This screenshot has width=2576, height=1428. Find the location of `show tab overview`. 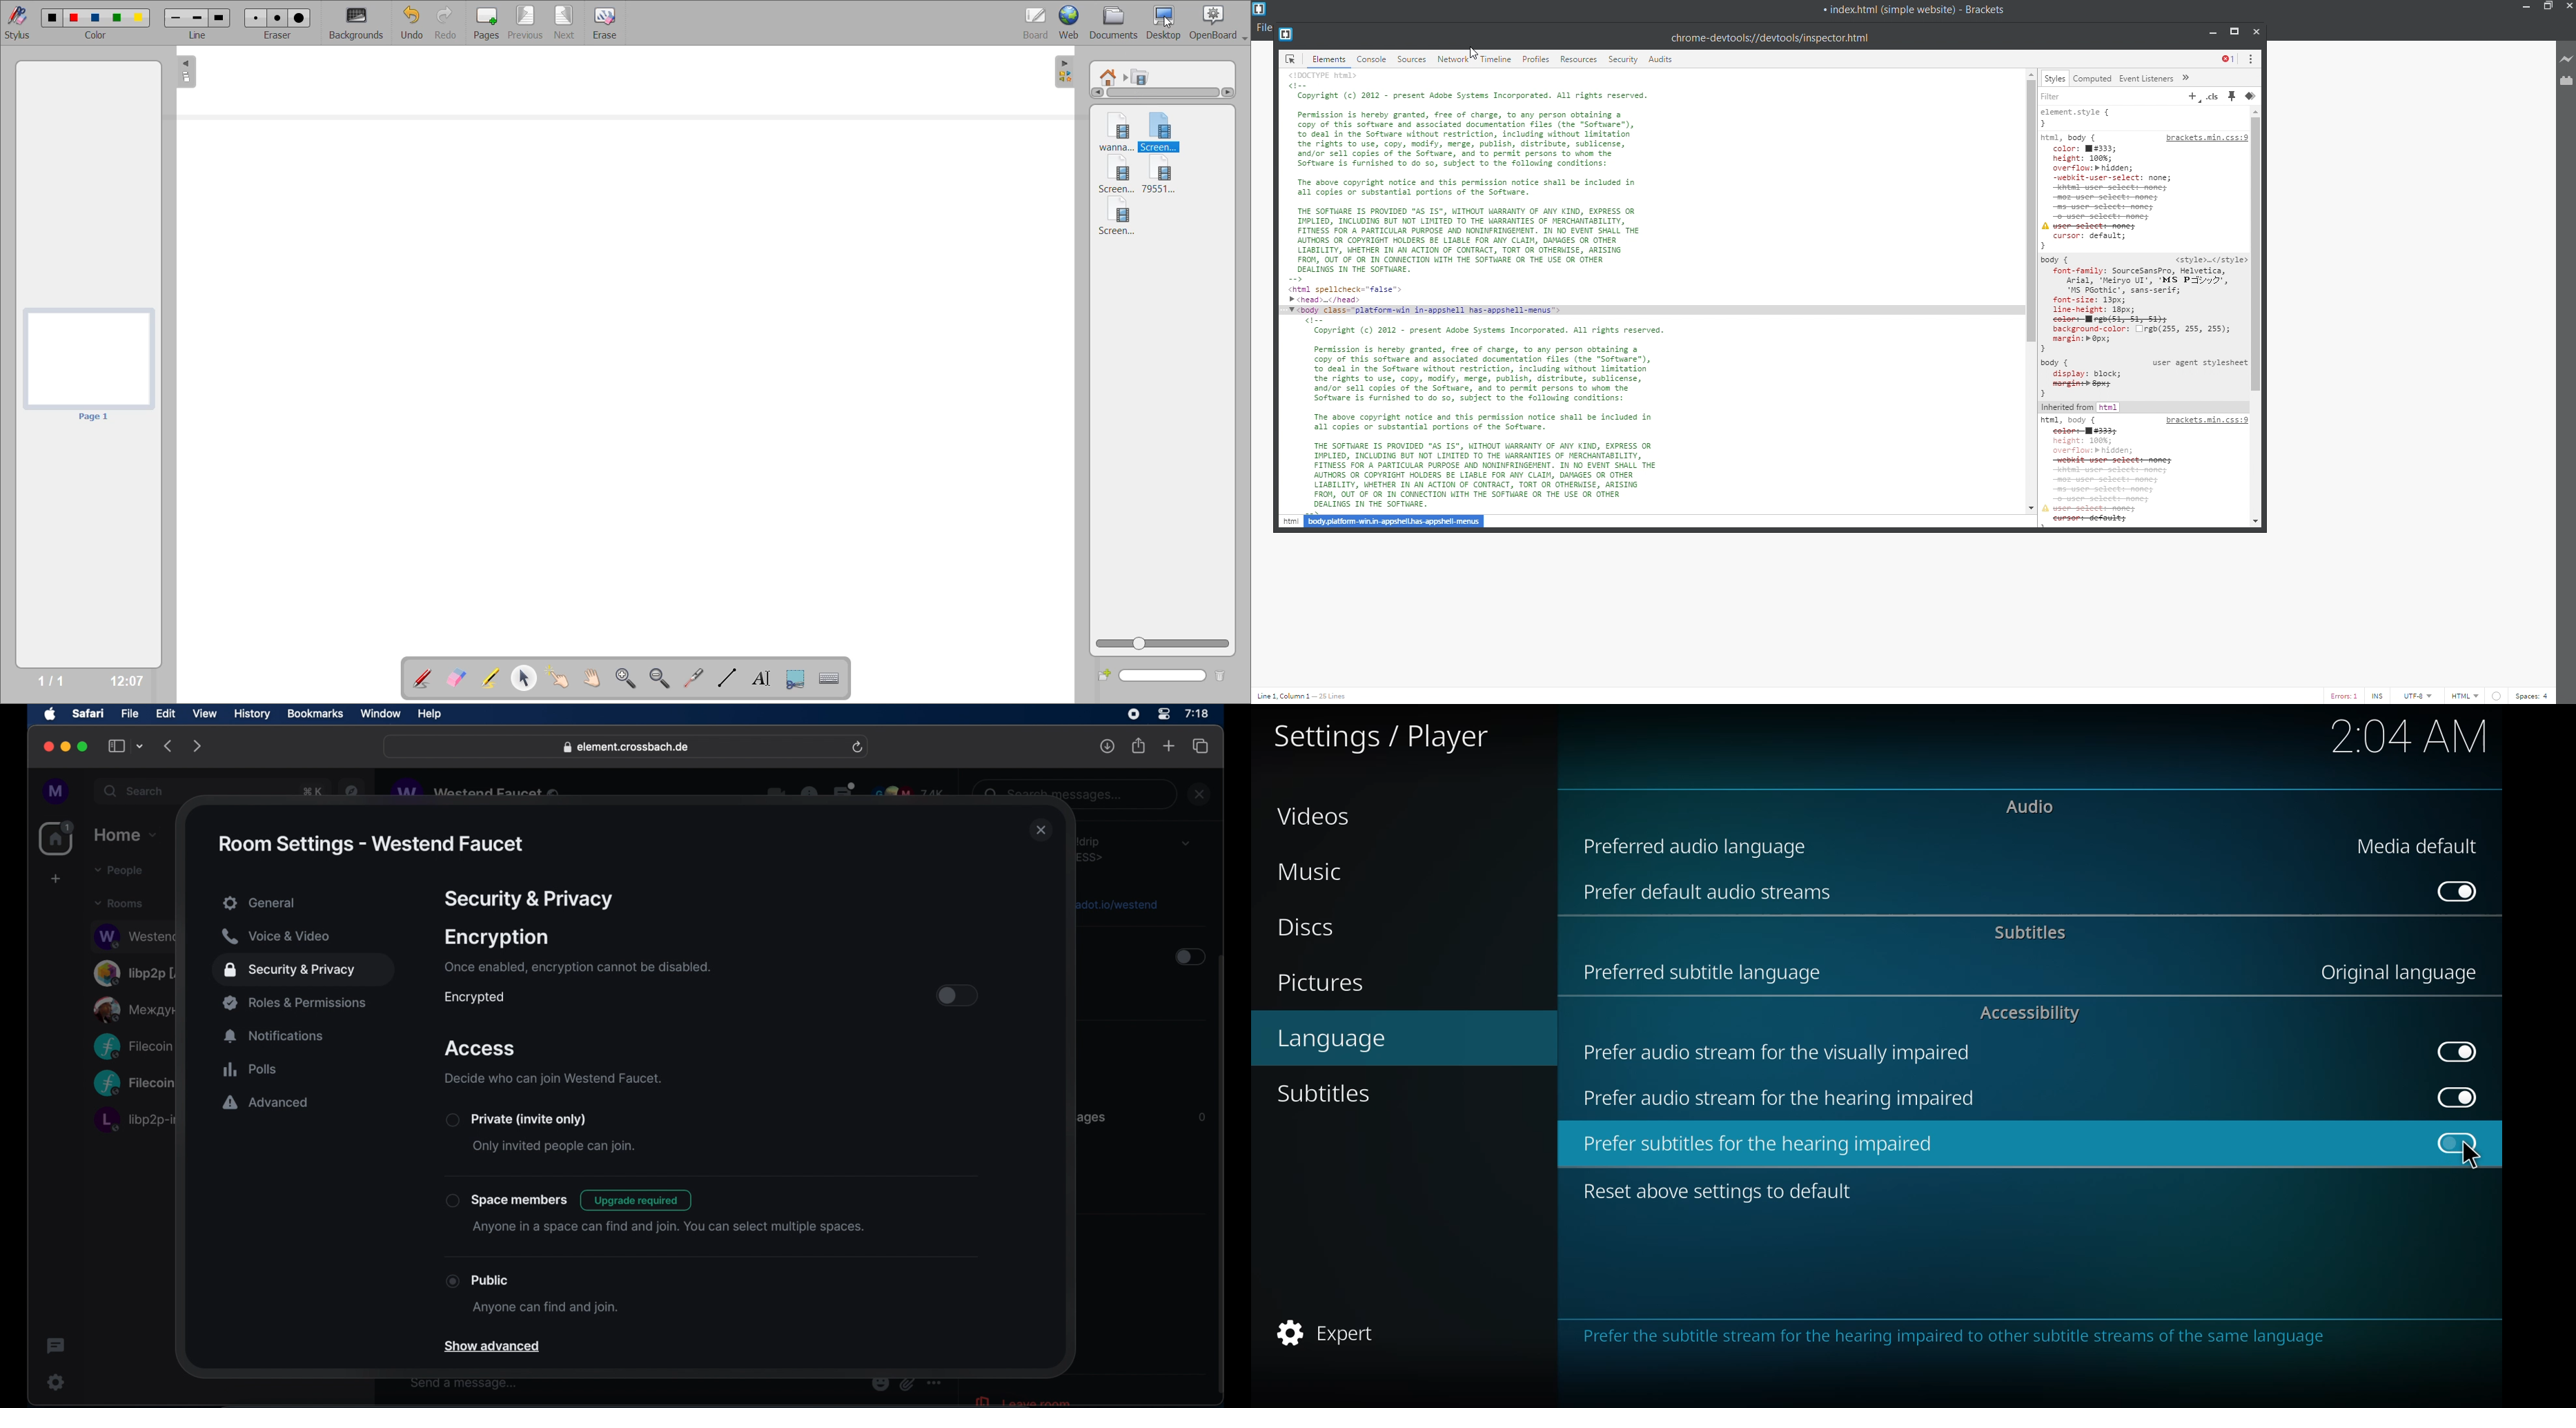

show tab overview is located at coordinates (1201, 746).